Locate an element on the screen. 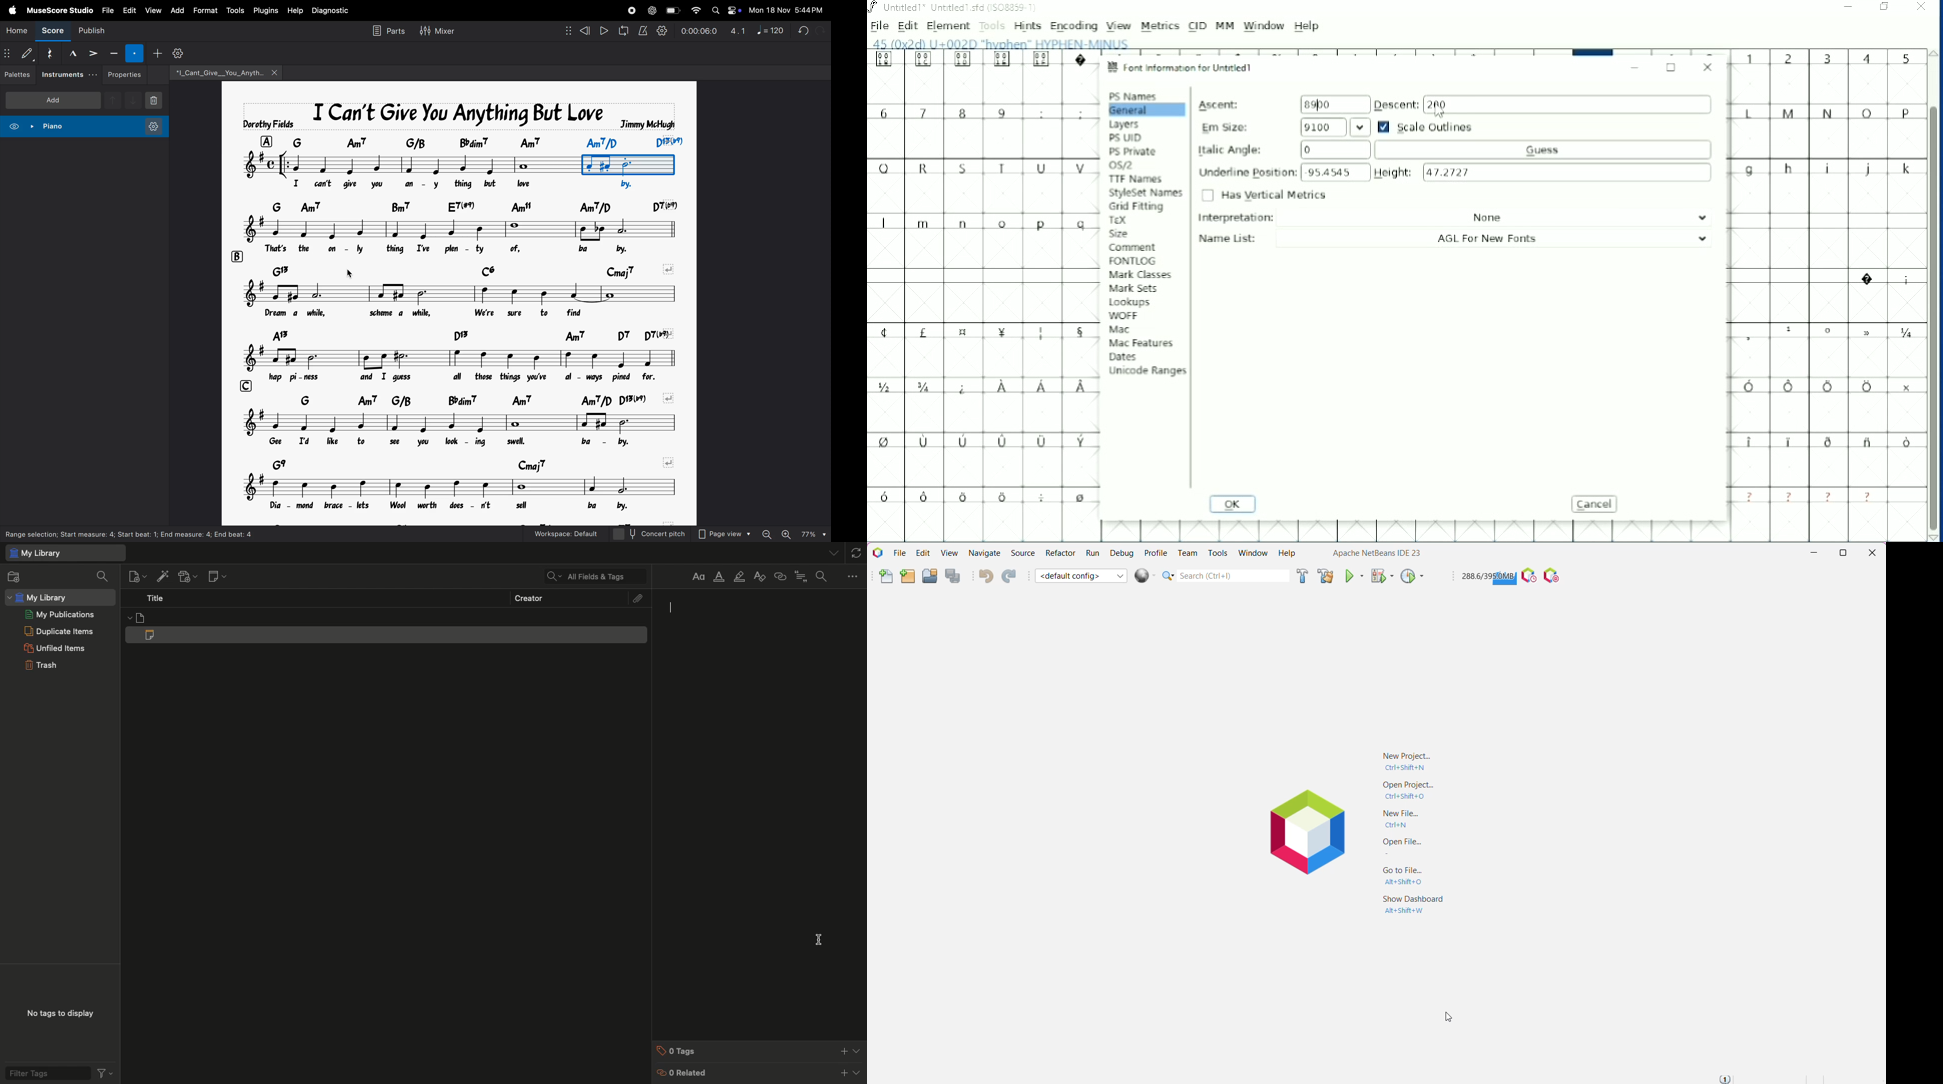 The width and height of the screenshot is (1960, 1092). loopback is located at coordinates (623, 30).